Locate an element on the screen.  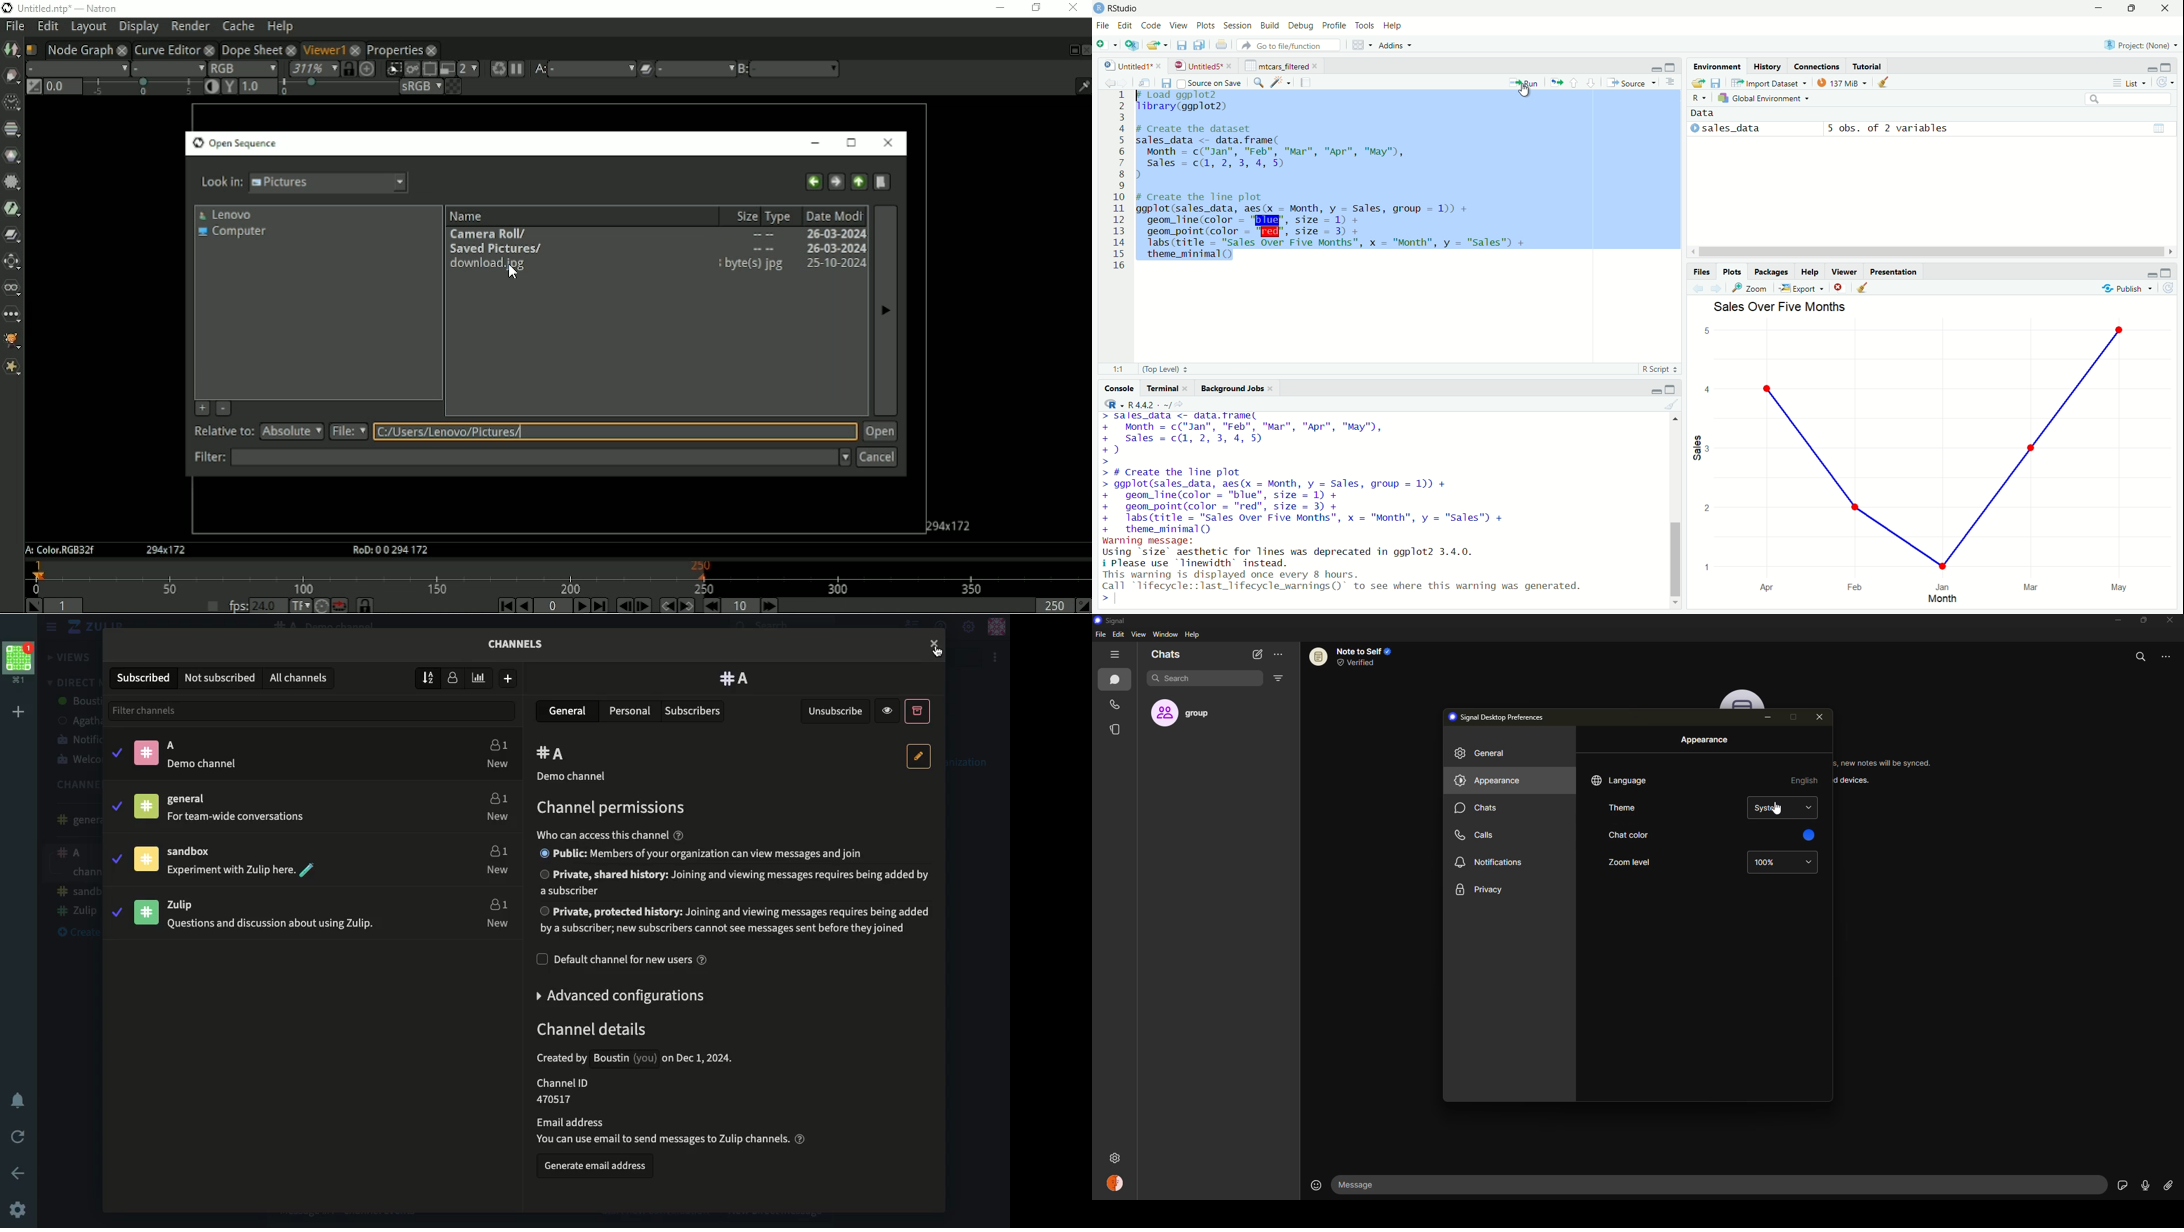
list is located at coordinates (2134, 82).